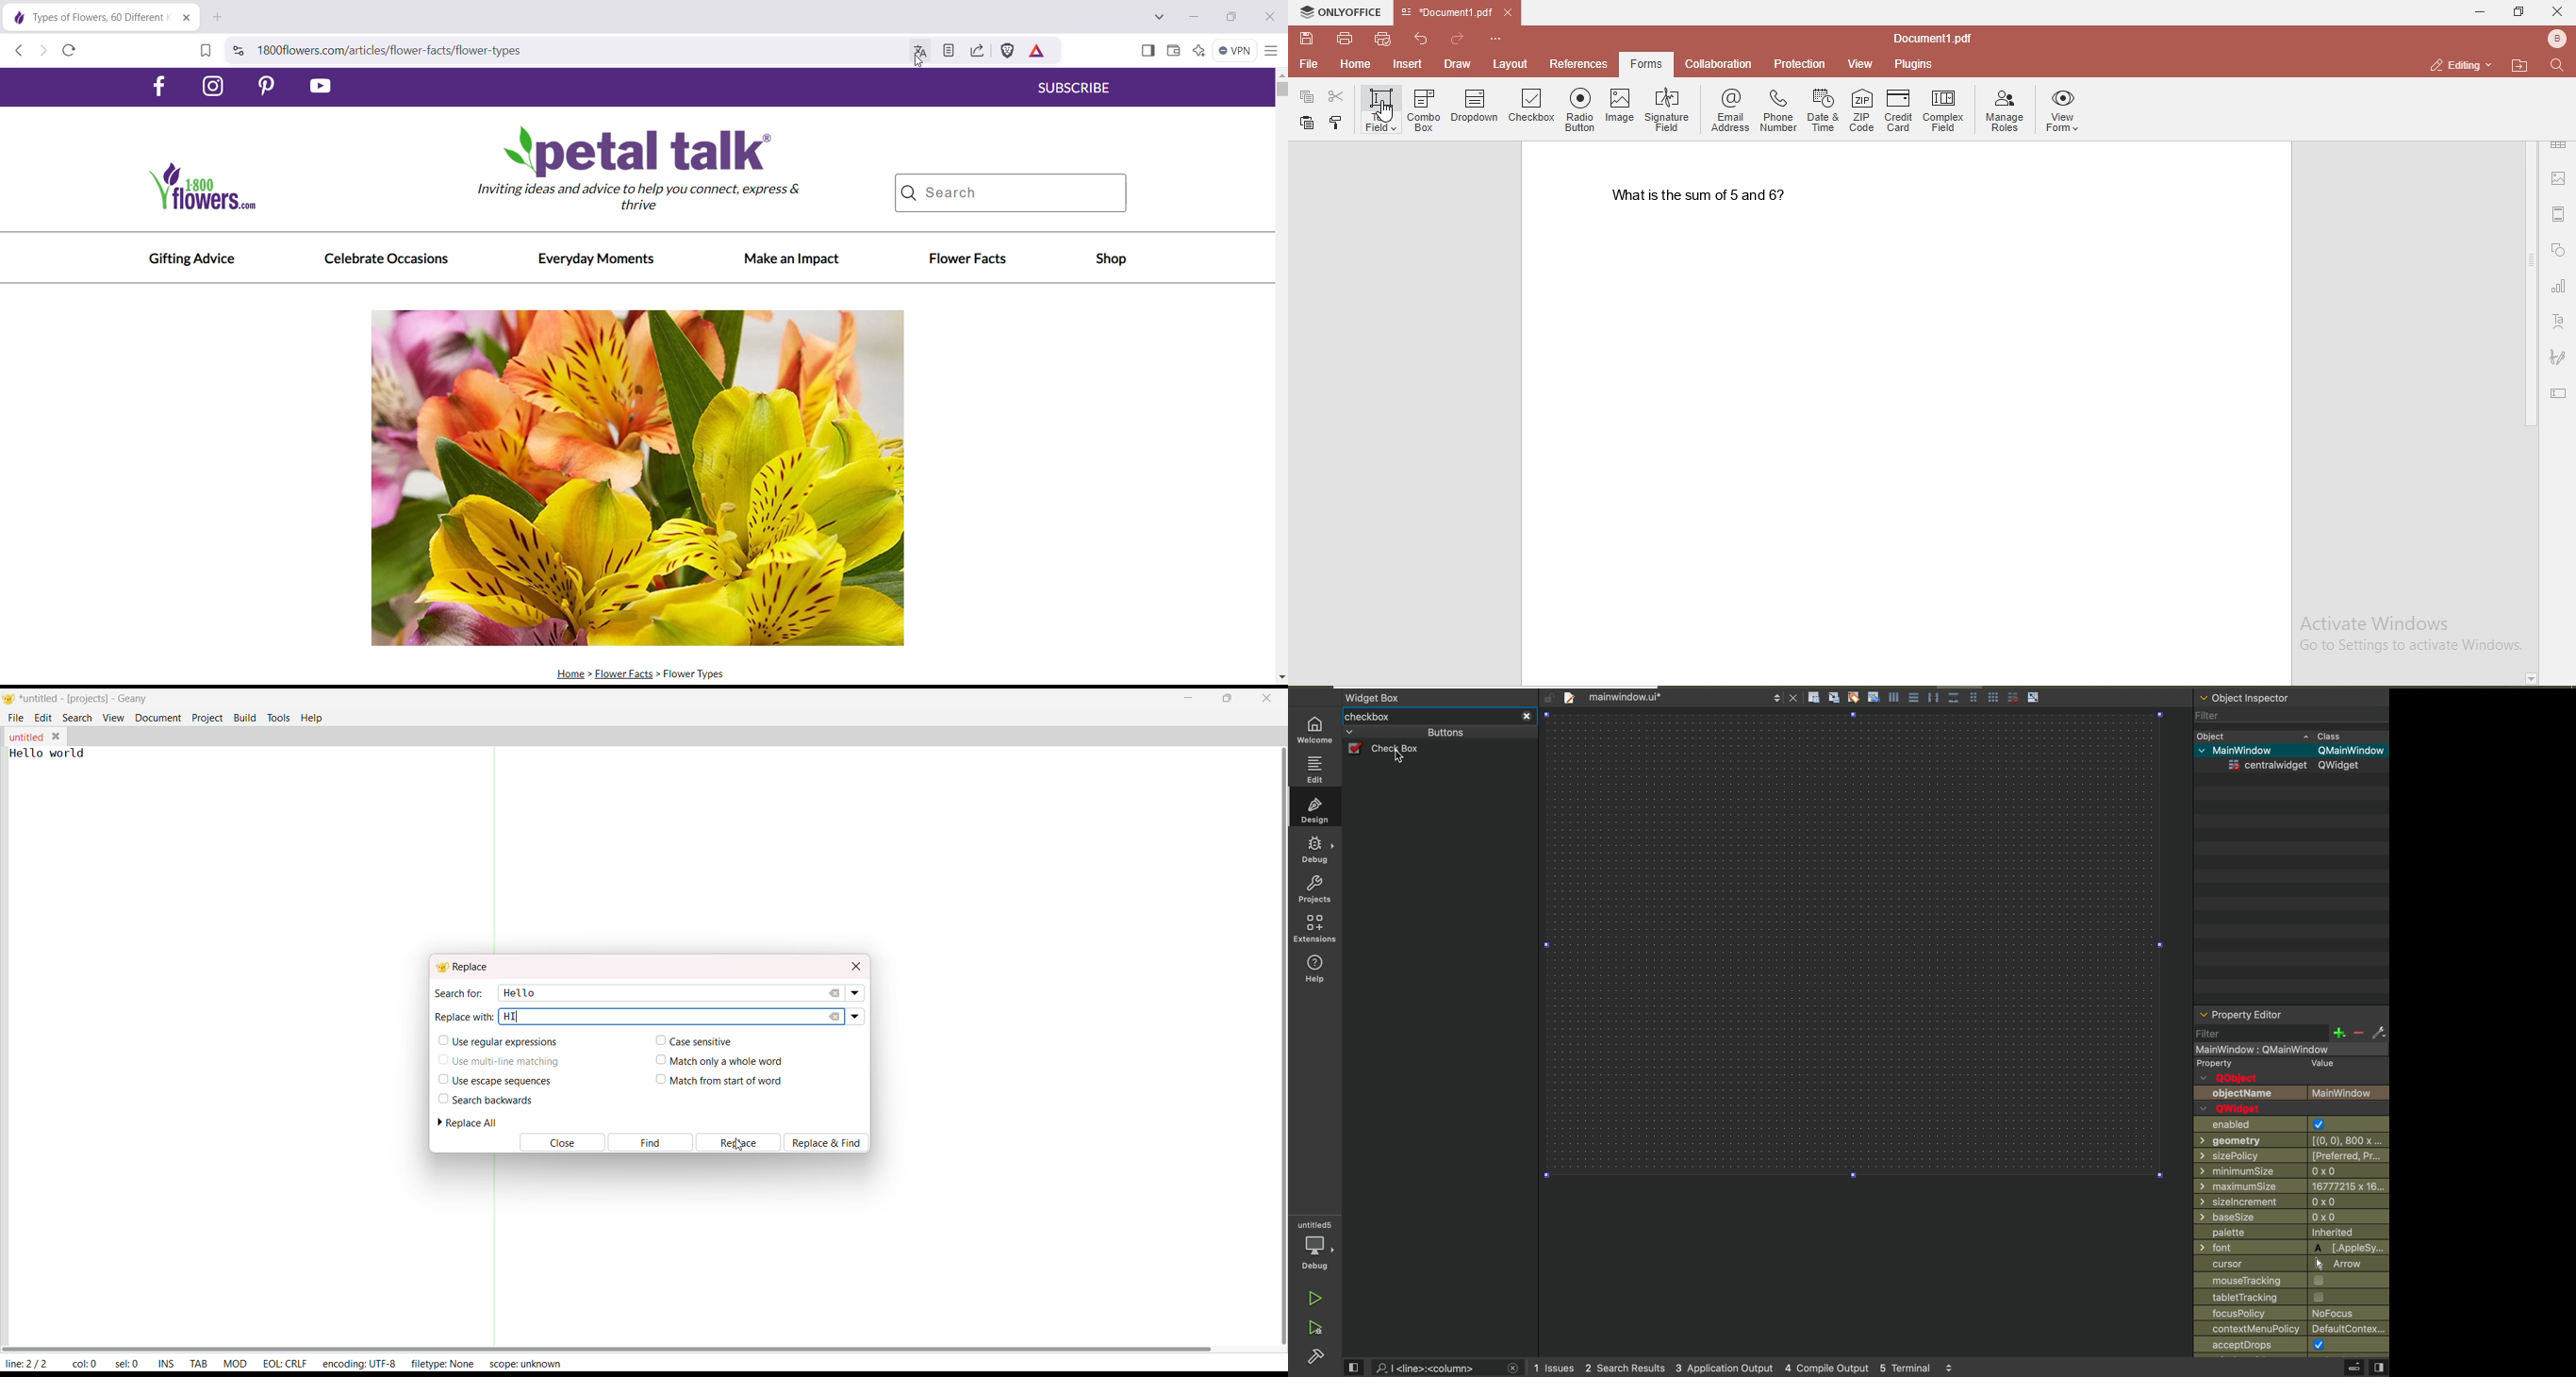 This screenshot has width=2576, height=1400. I want to click on minus, so click(2358, 1034).